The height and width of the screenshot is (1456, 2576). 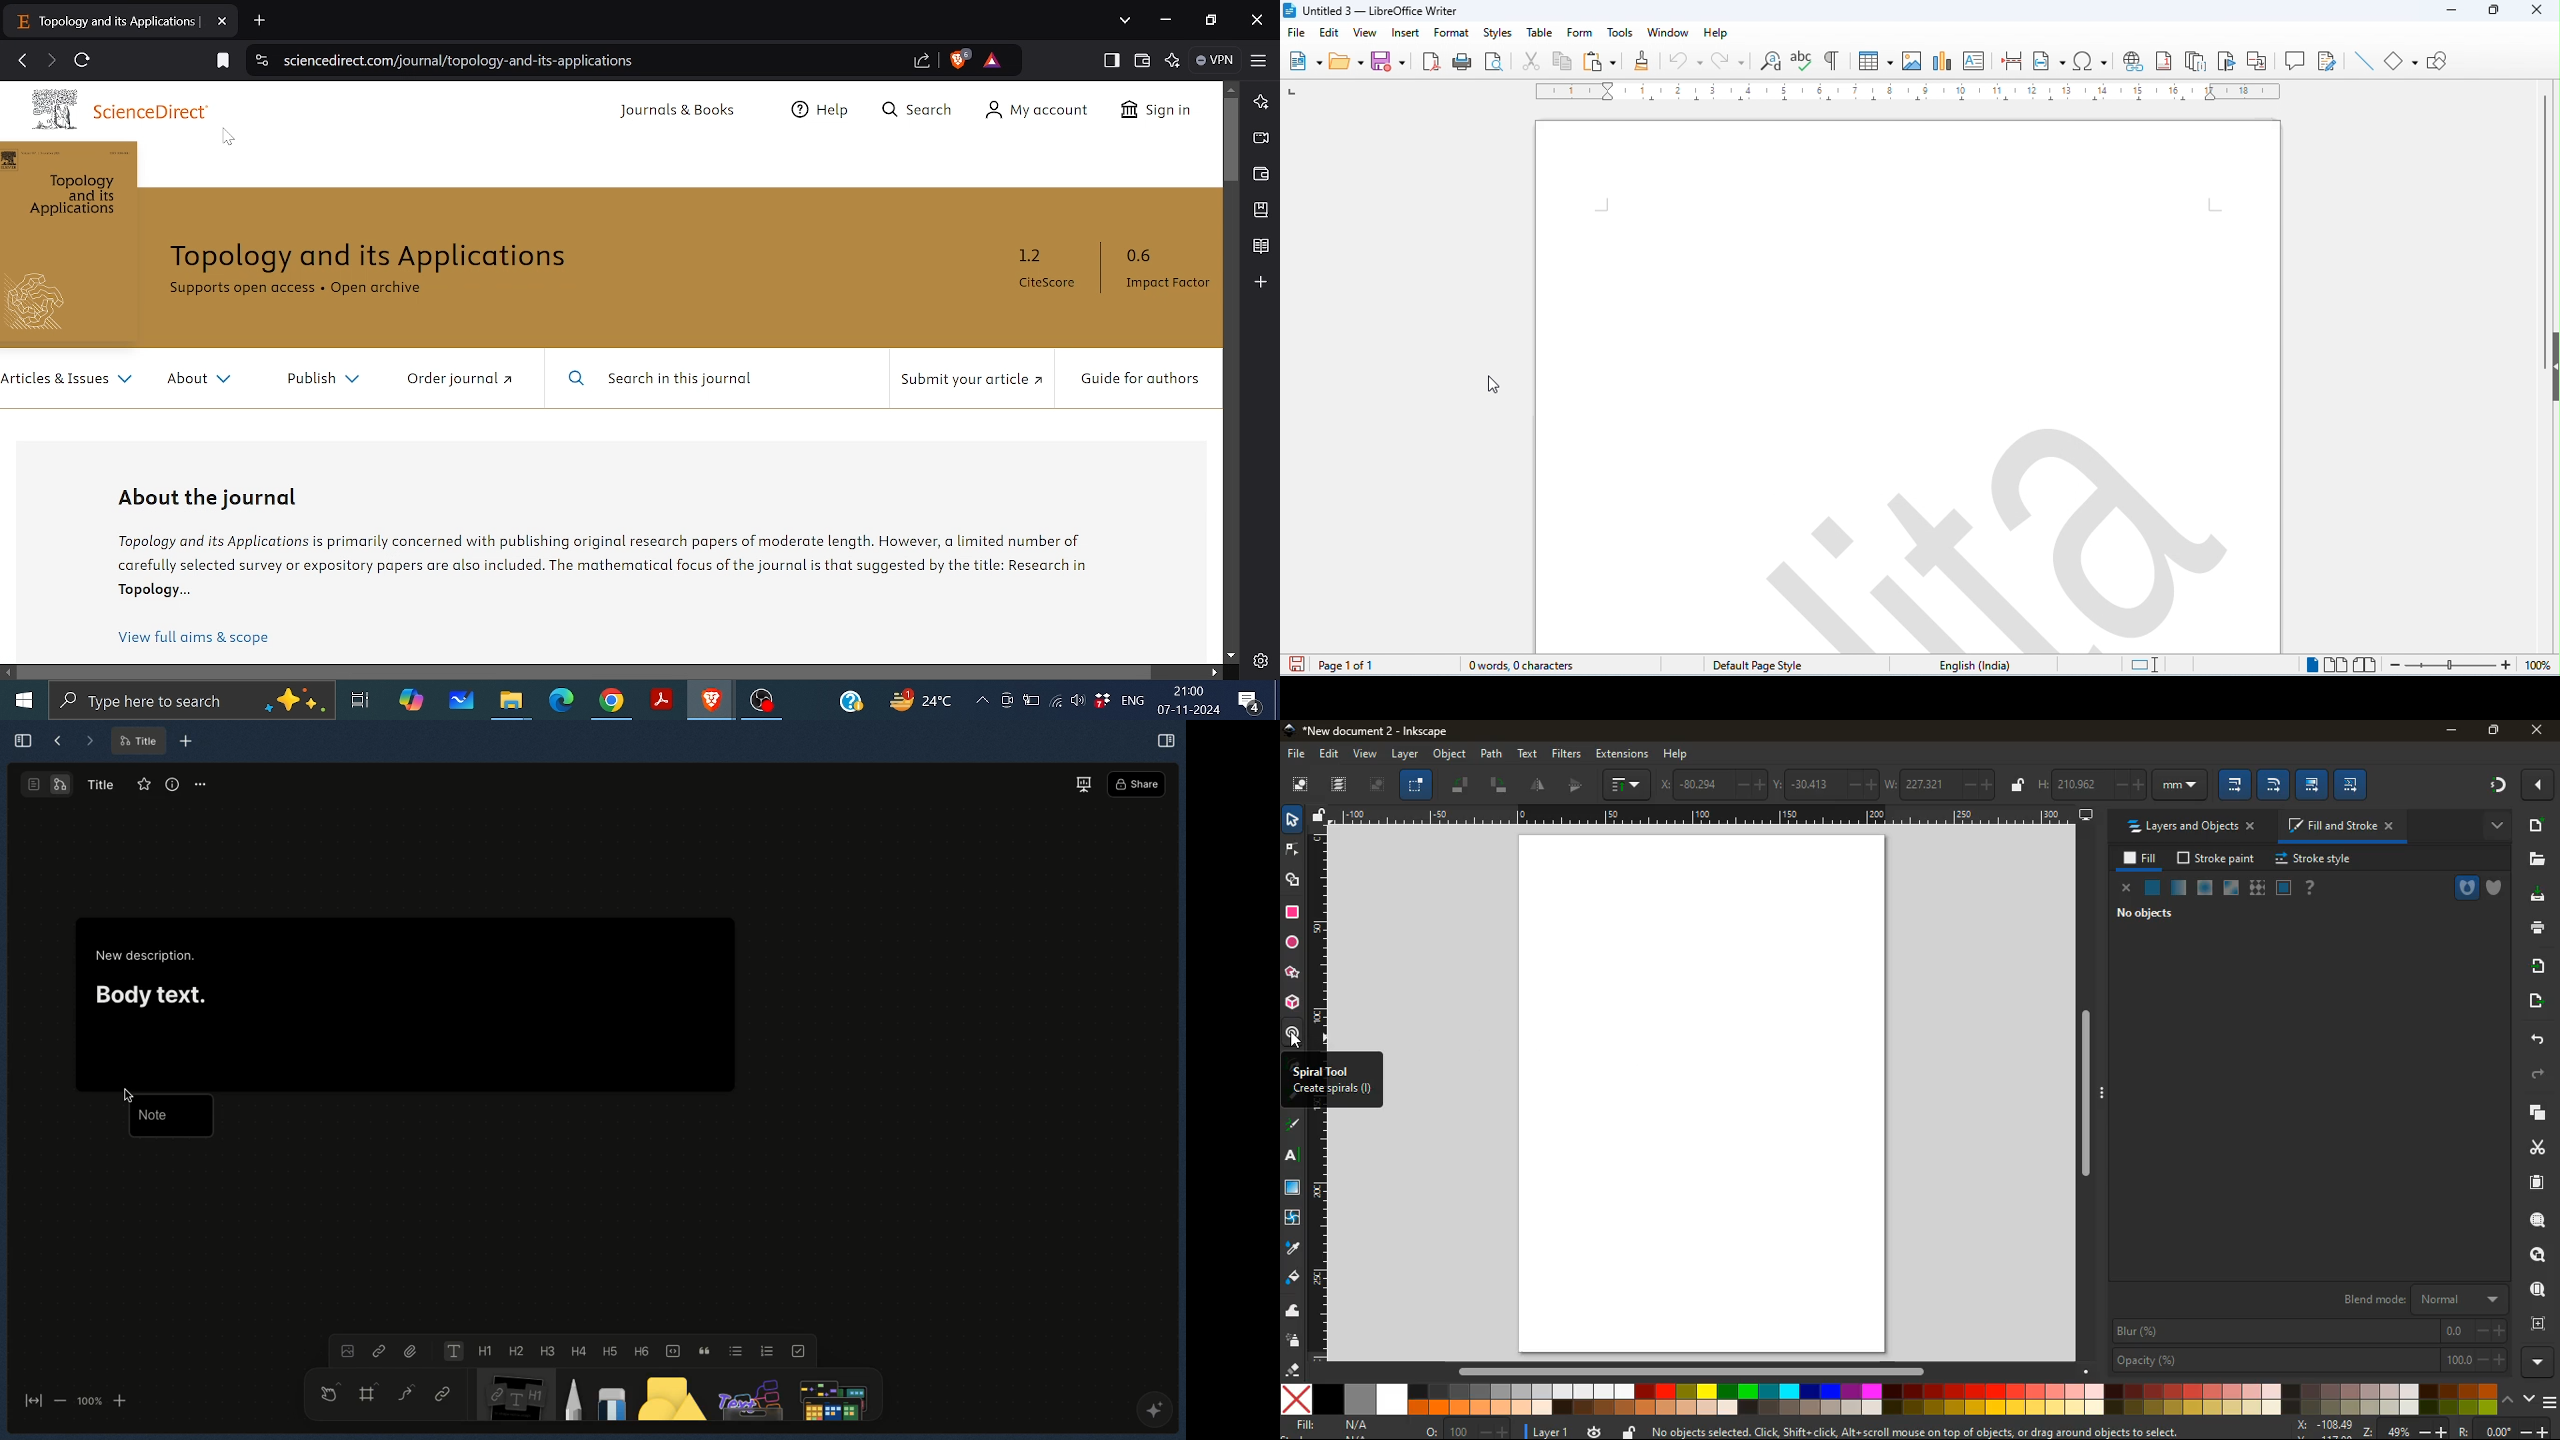 I want to click on page break, so click(x=2013, y=60).